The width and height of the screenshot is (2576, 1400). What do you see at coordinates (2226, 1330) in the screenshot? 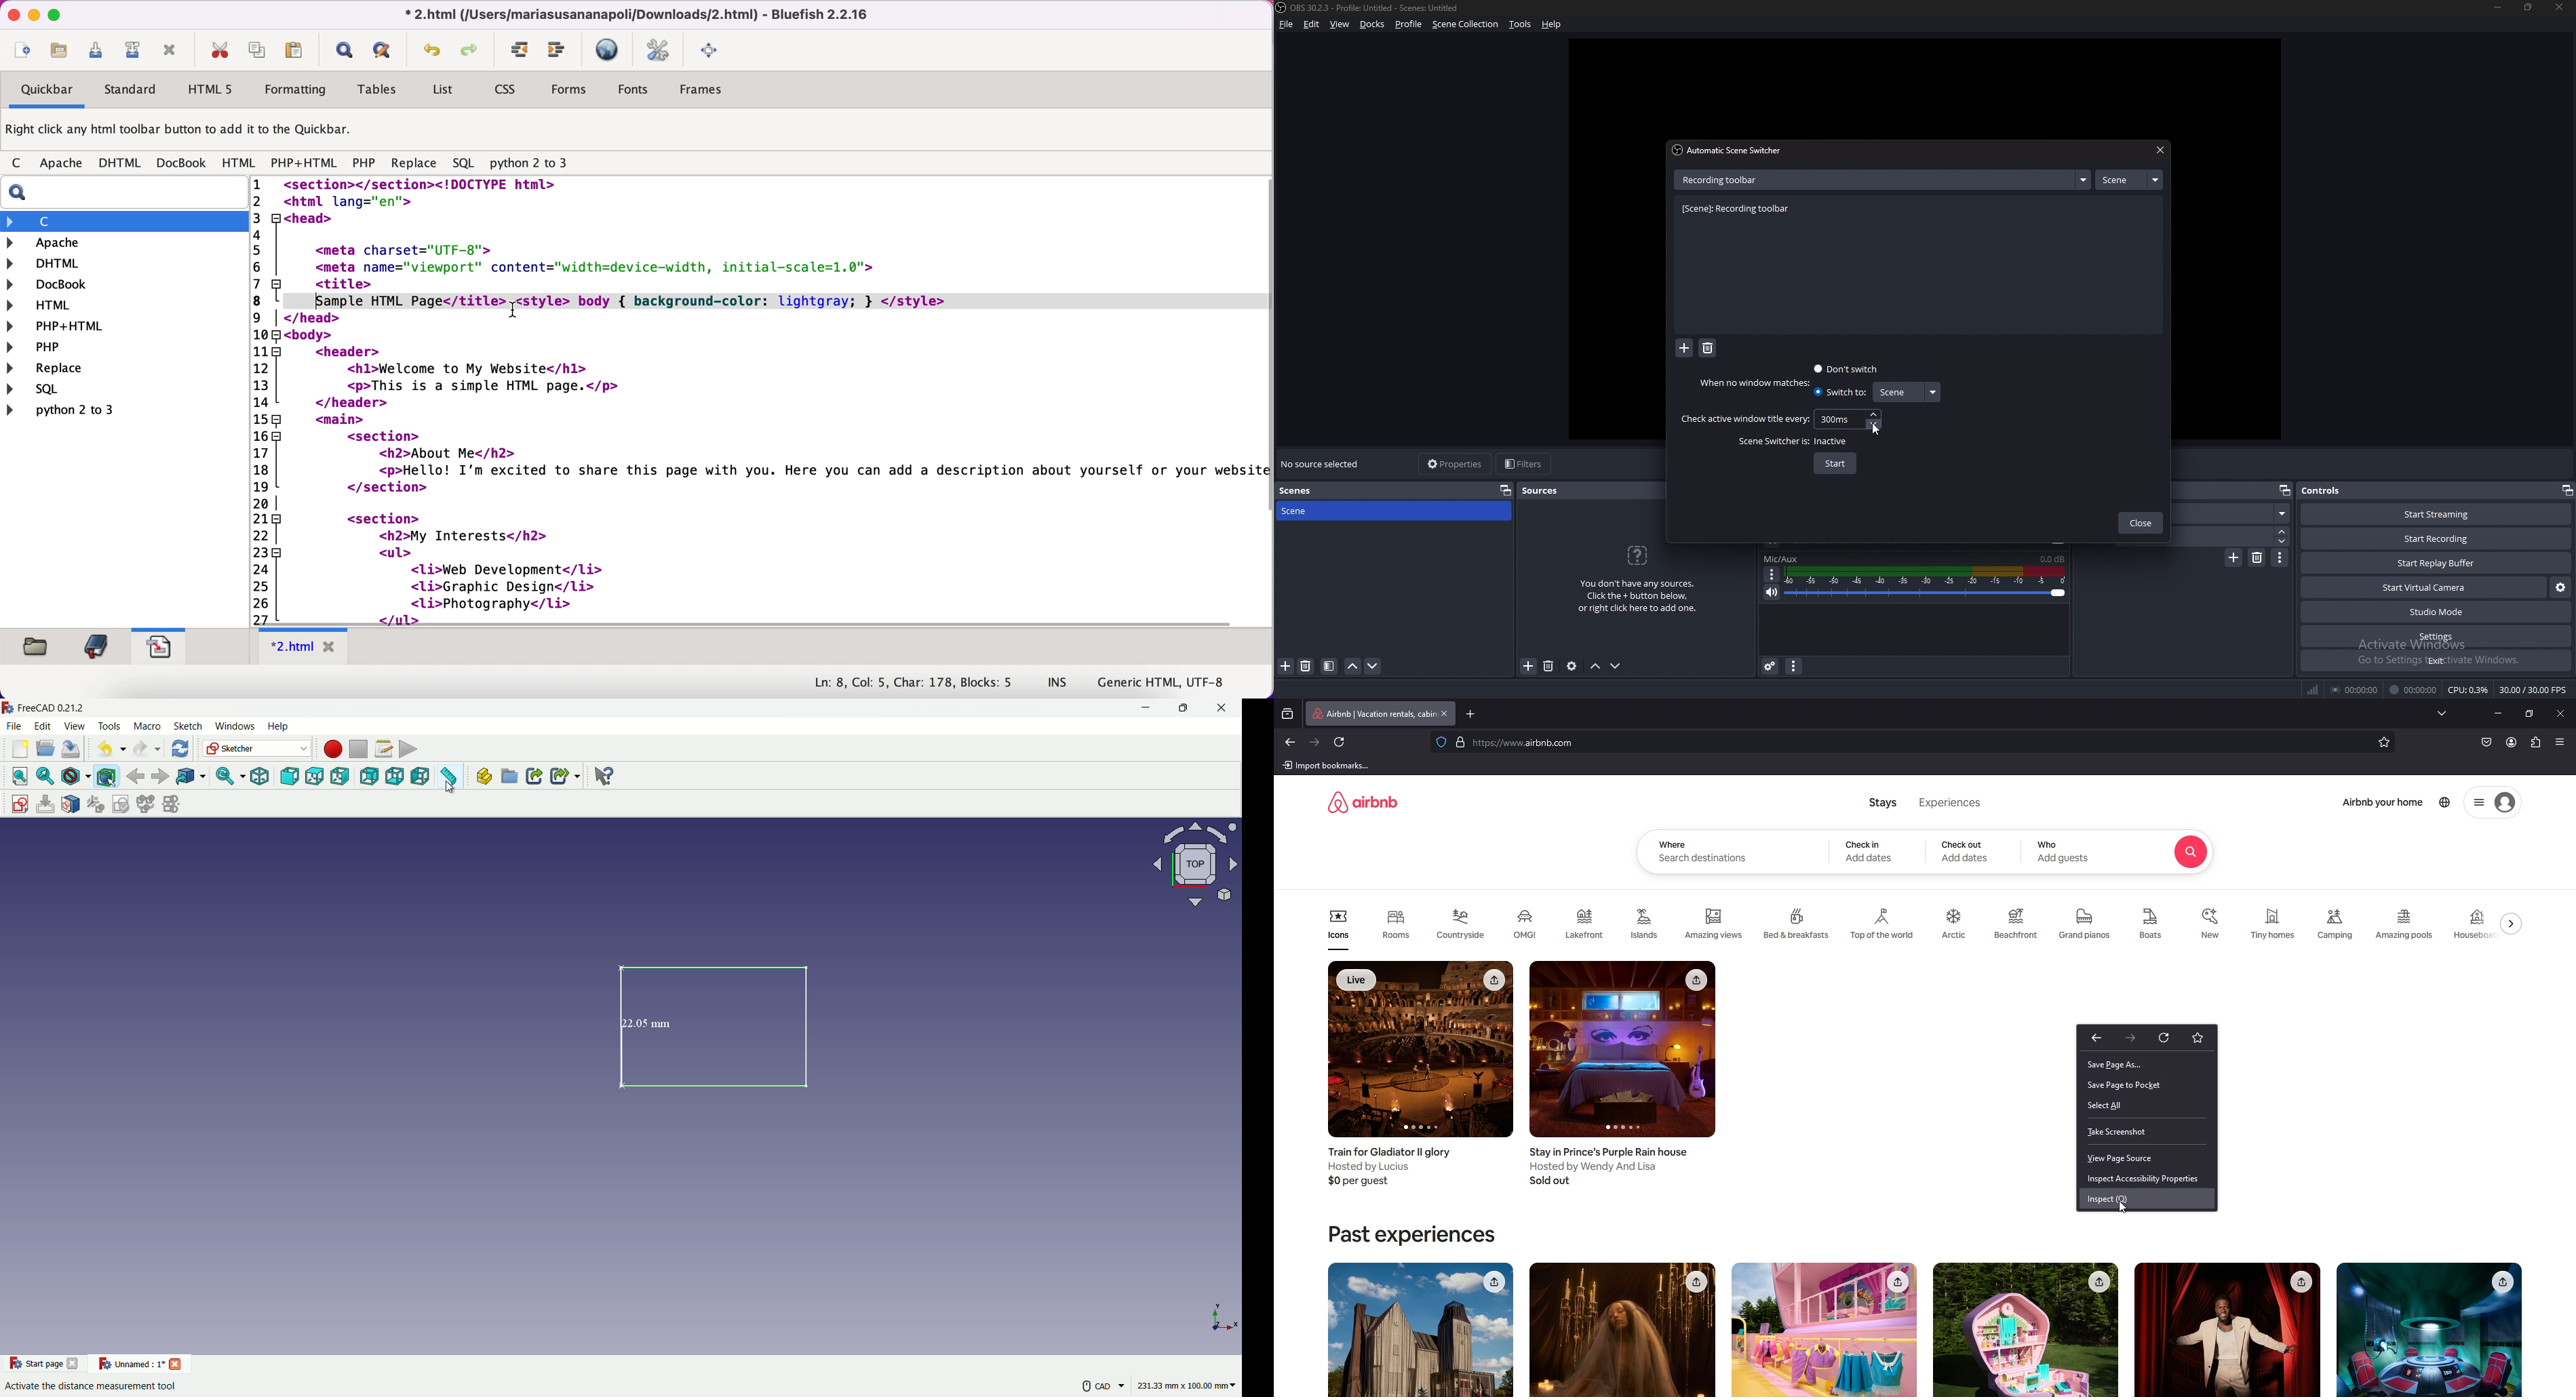
I see `image` at bounding box center [2226, 1330].